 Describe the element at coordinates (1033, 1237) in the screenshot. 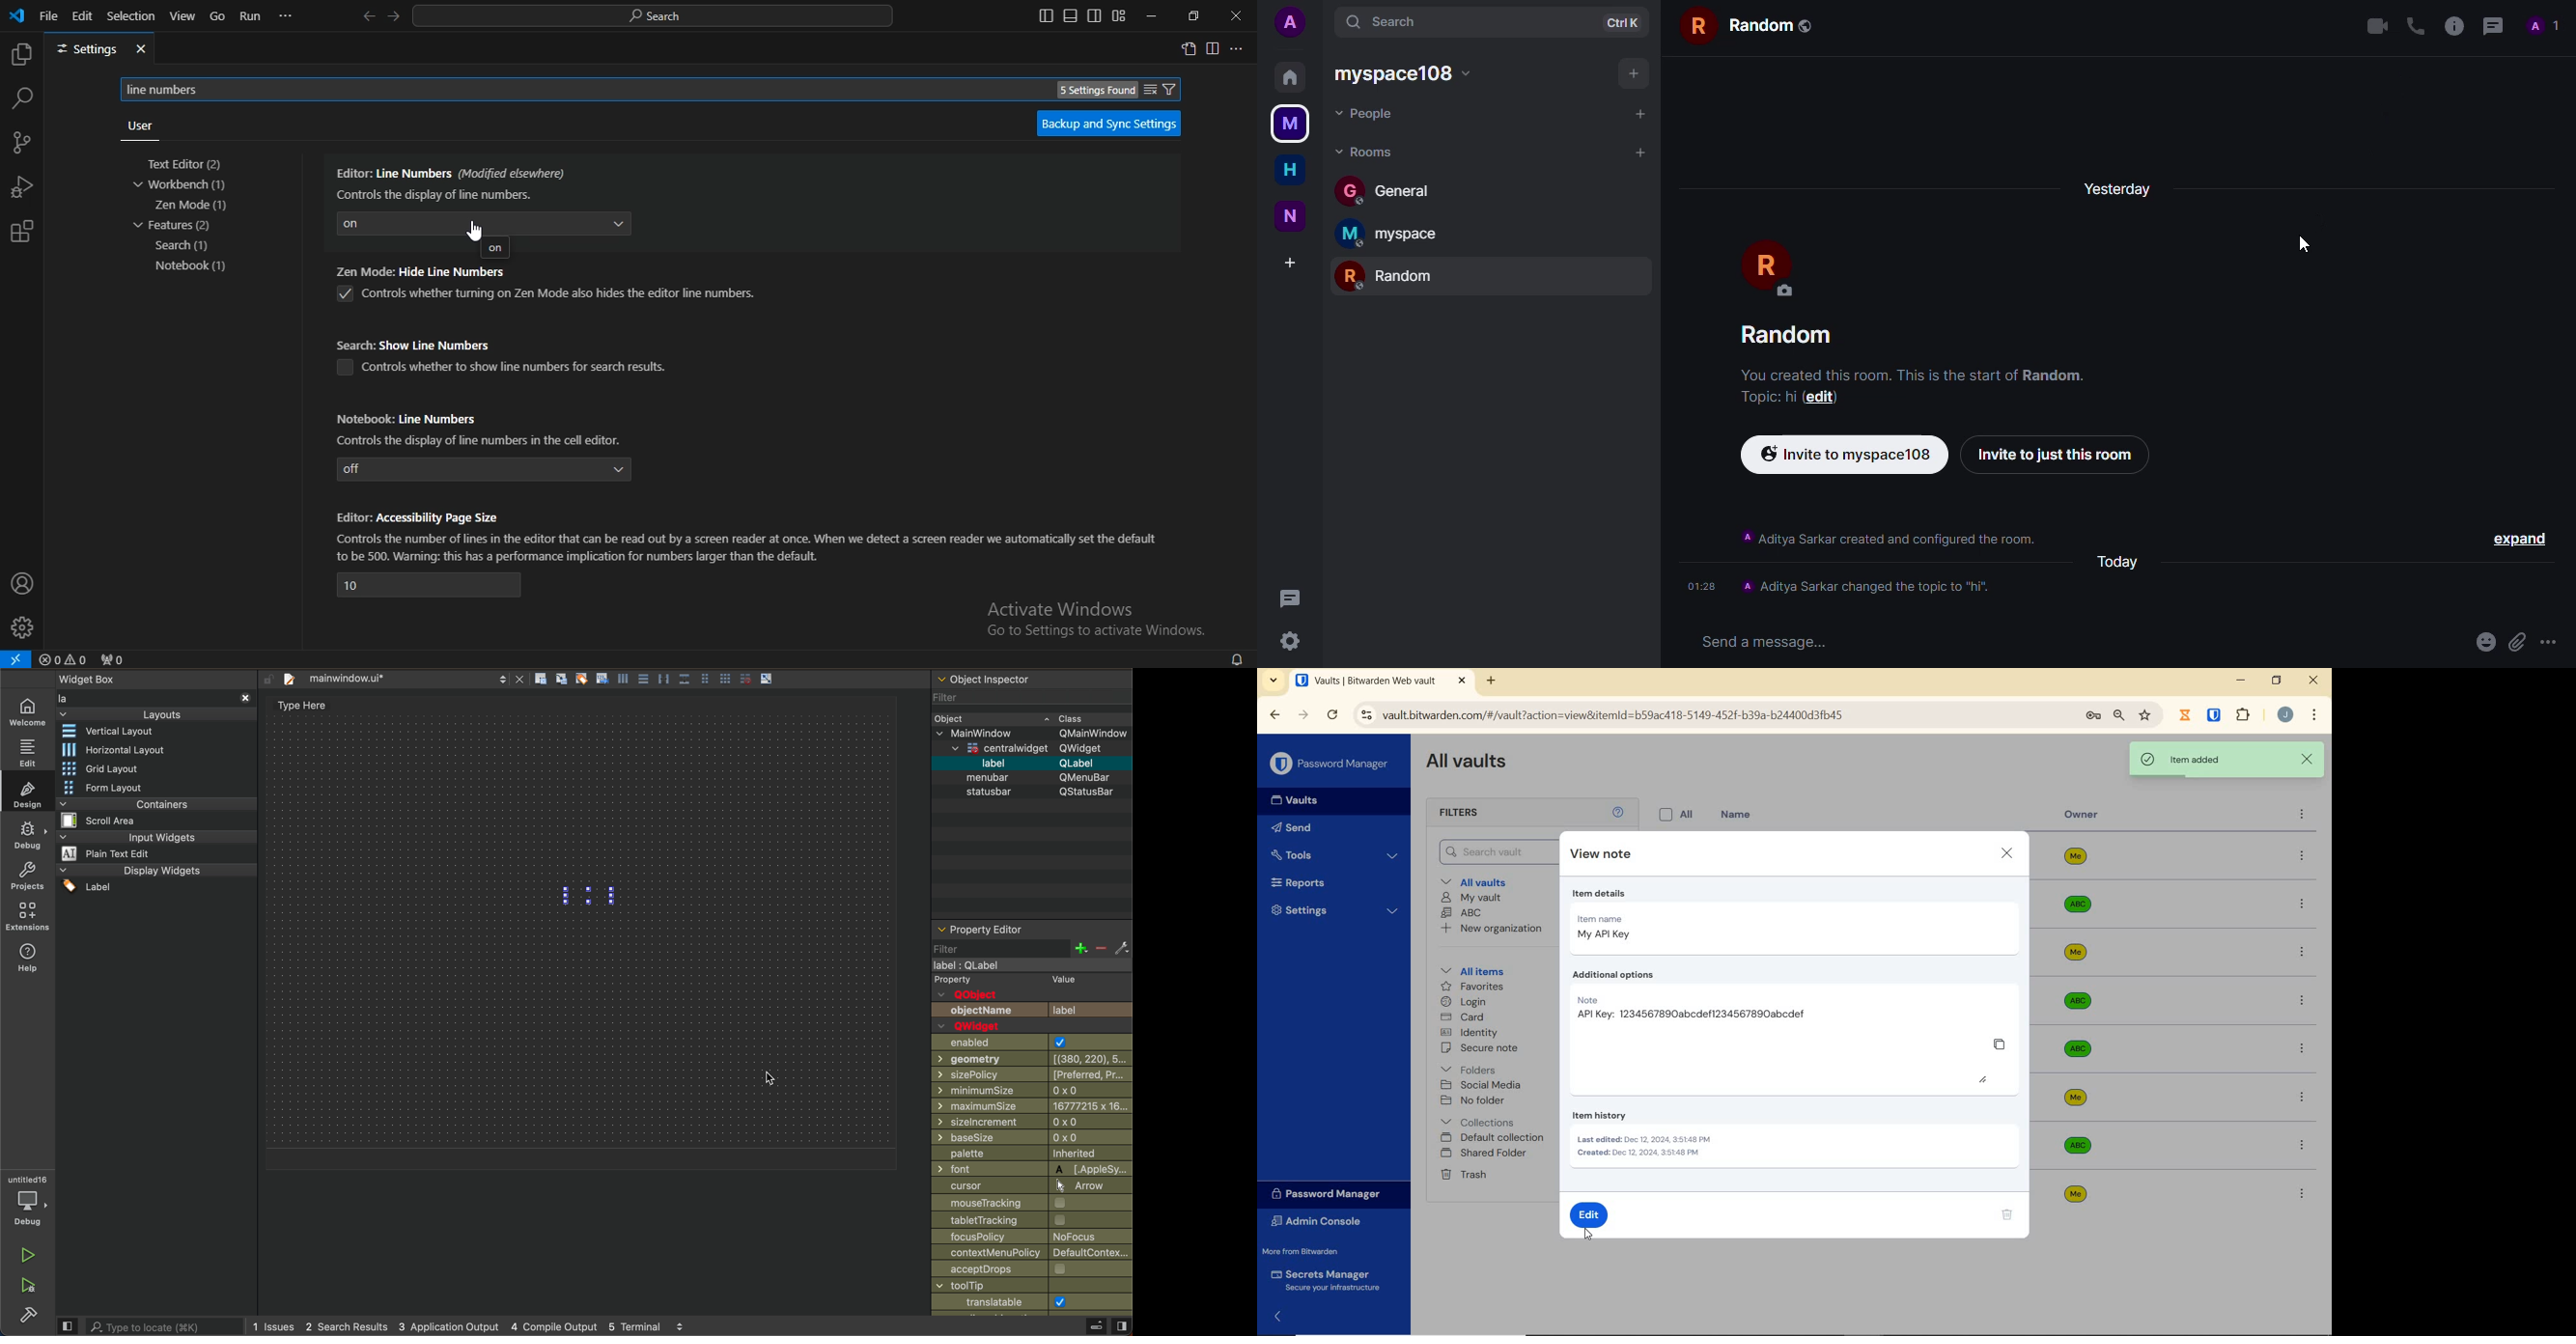

I see `focus policy` at that location.